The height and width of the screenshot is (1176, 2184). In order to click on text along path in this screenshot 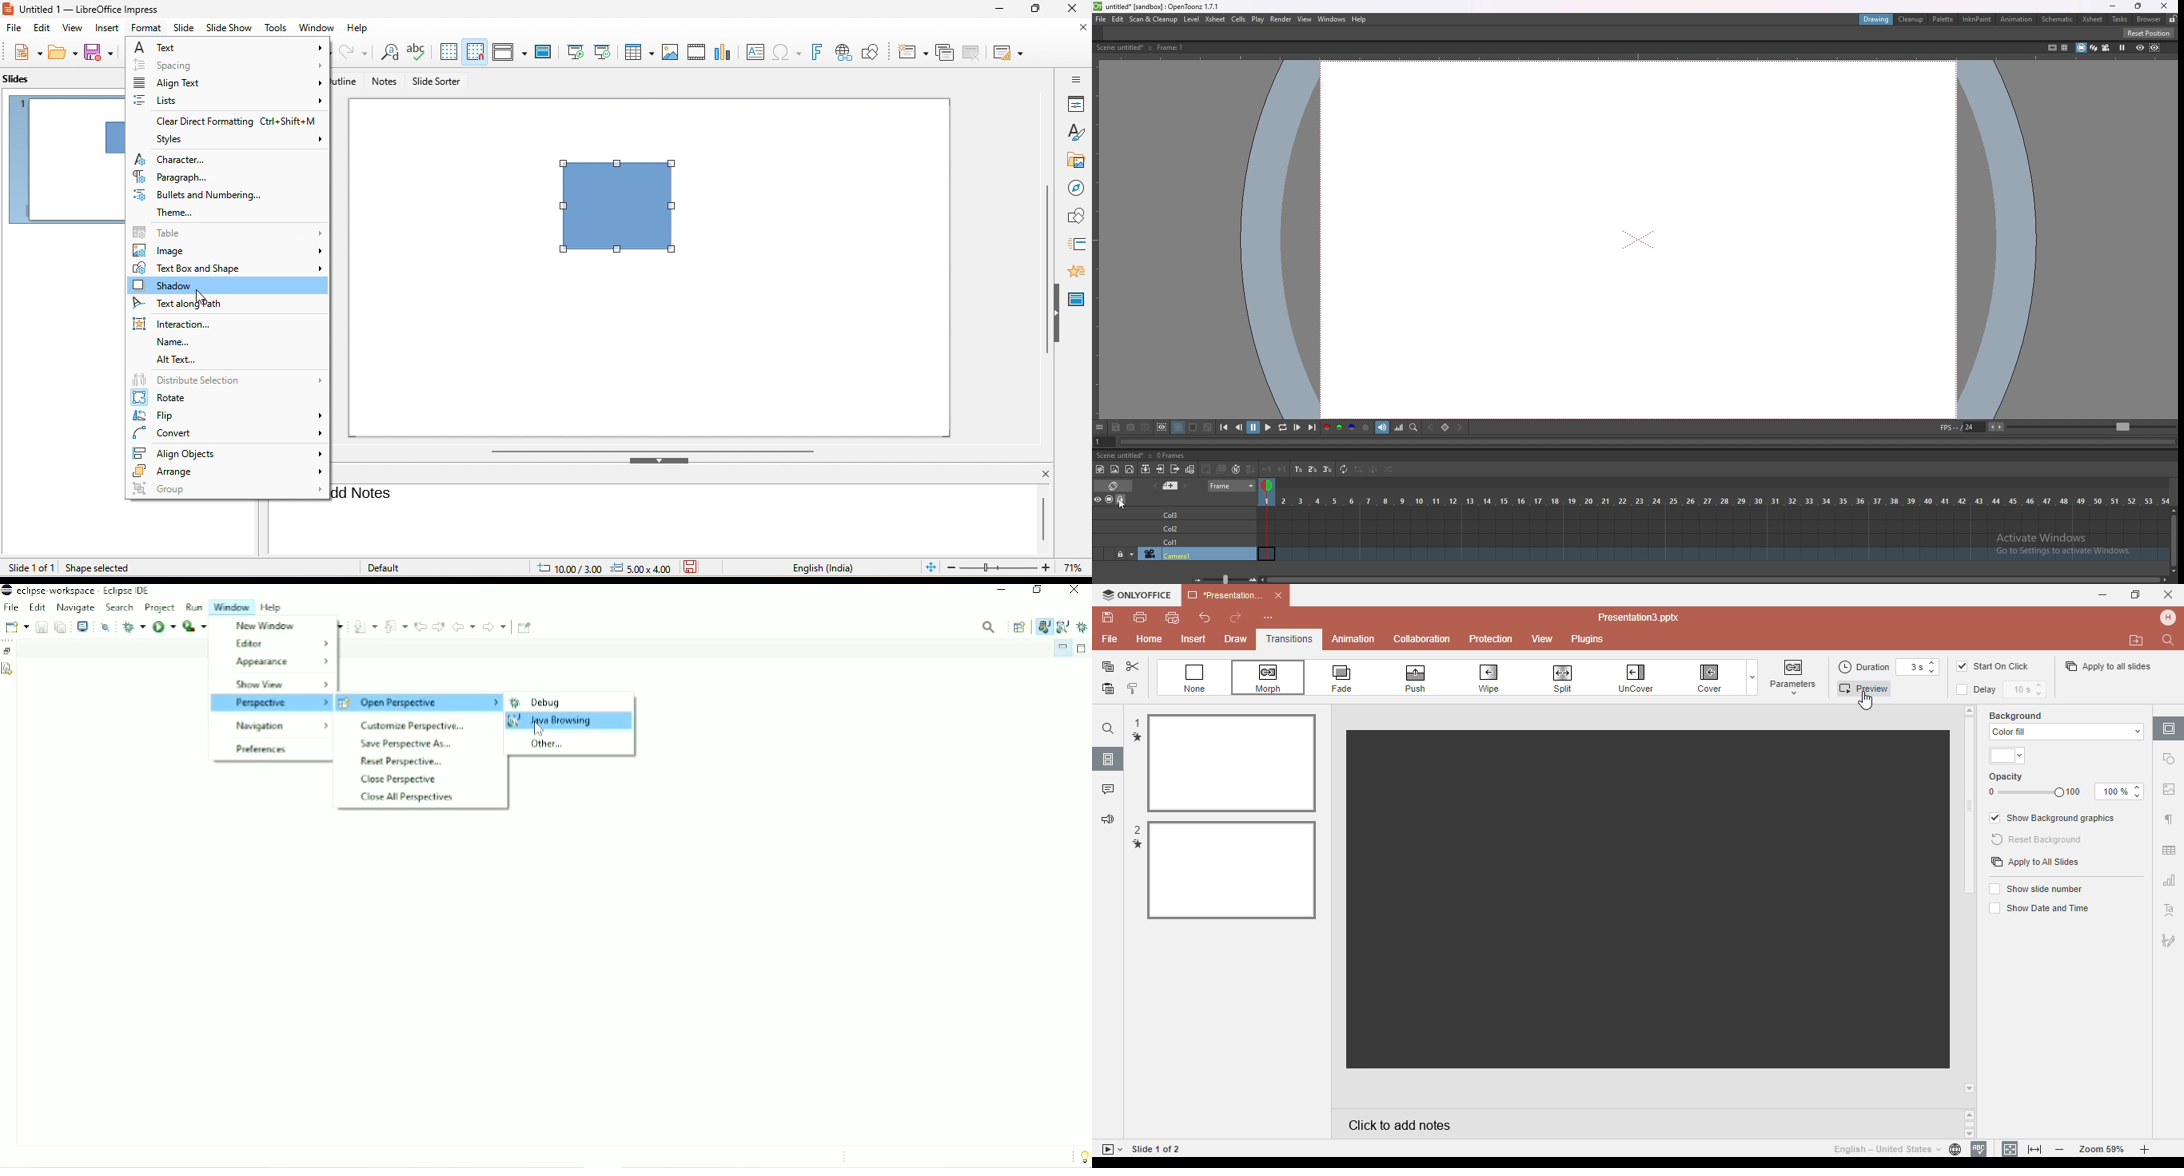, I will do `click(193, 305)`.